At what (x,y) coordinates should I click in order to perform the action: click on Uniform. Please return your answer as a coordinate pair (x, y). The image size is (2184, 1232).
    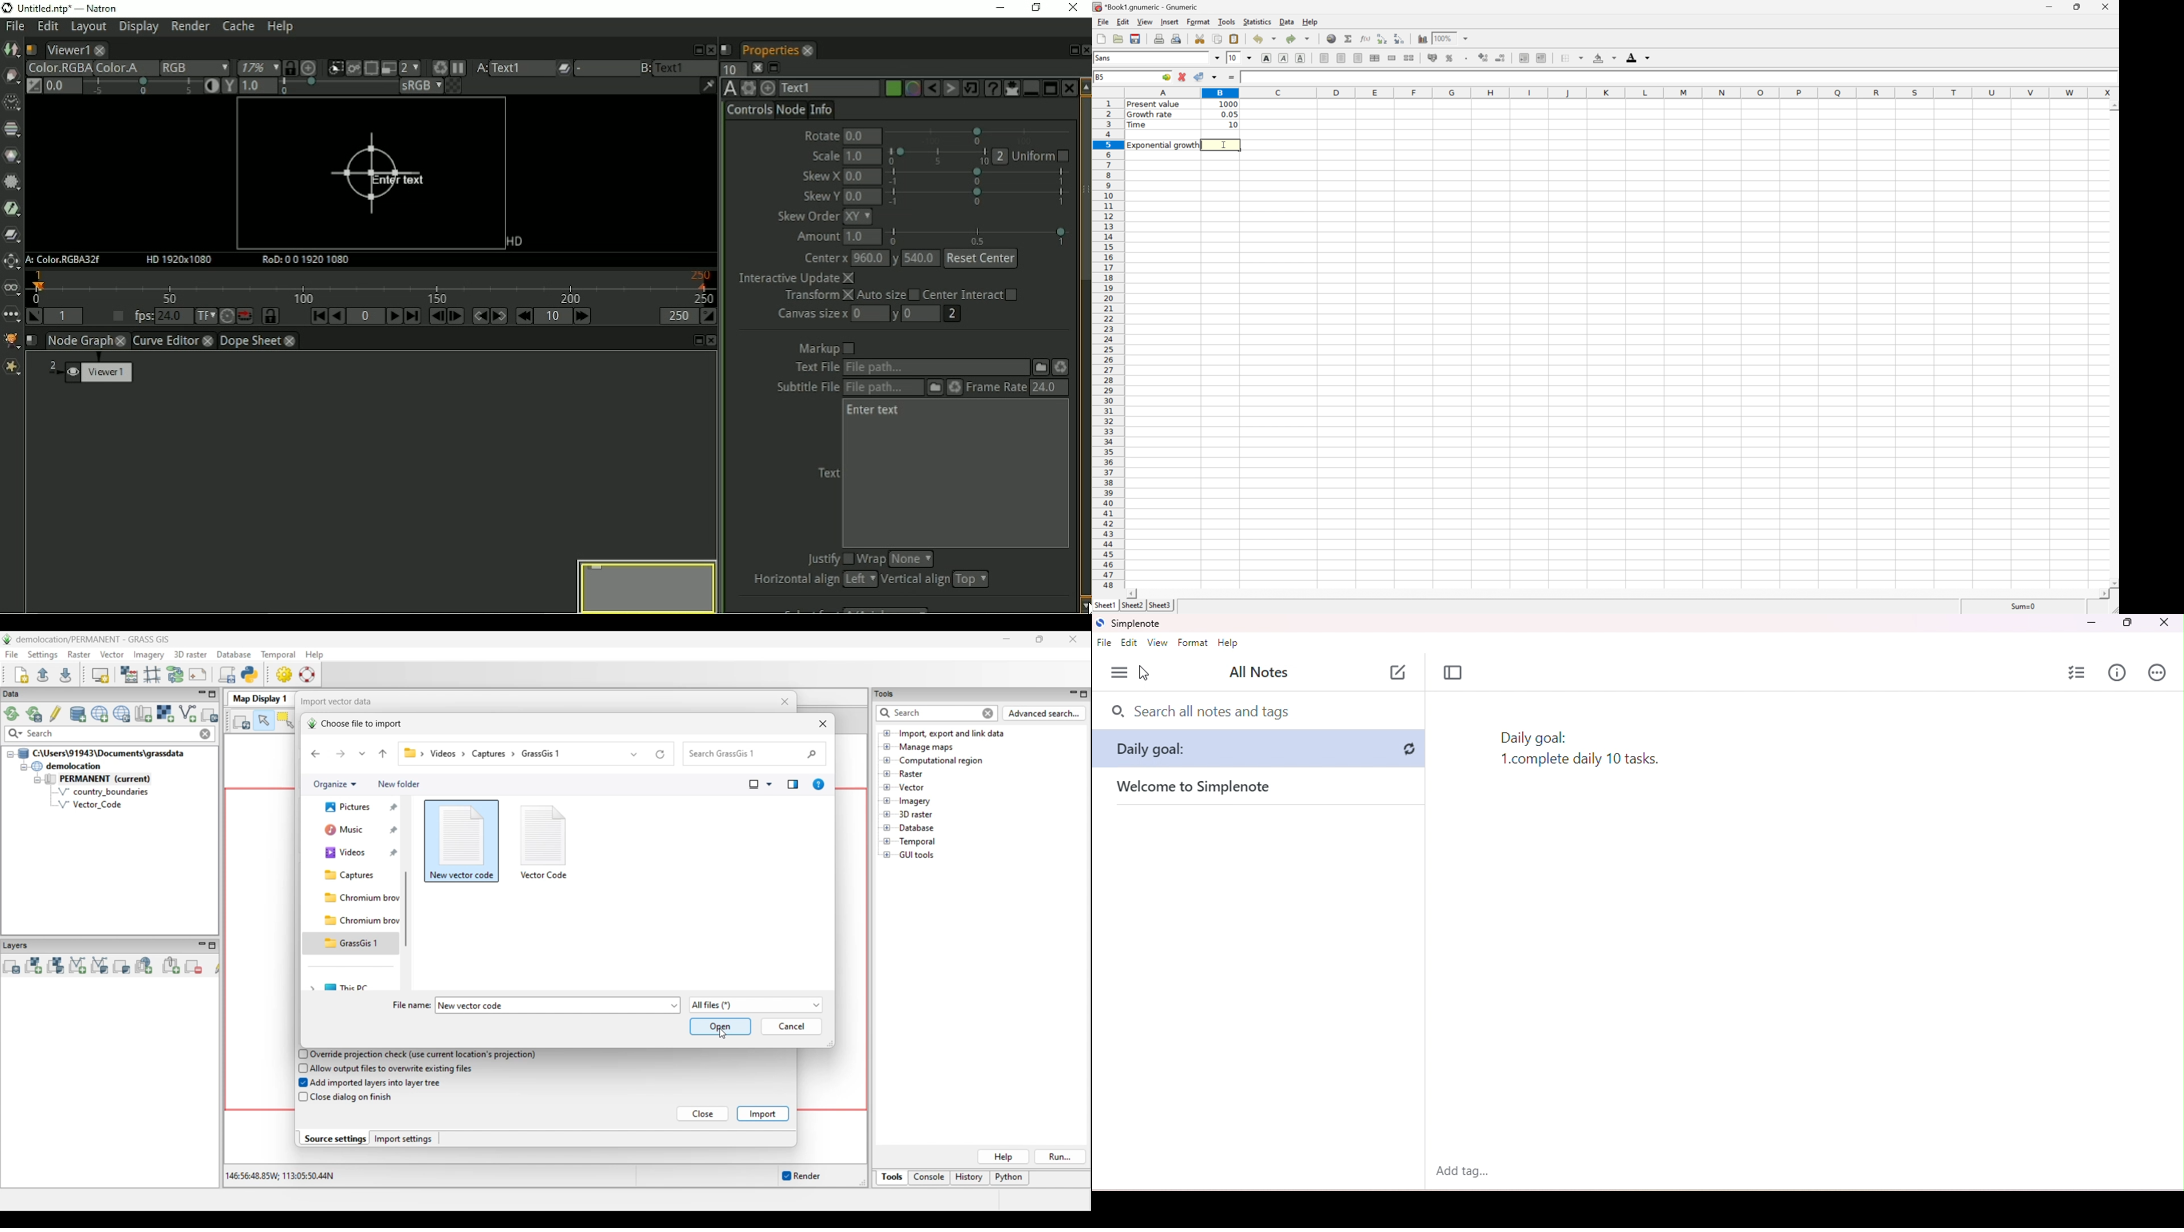
    Looking at the image, I should click on (1042, 156).